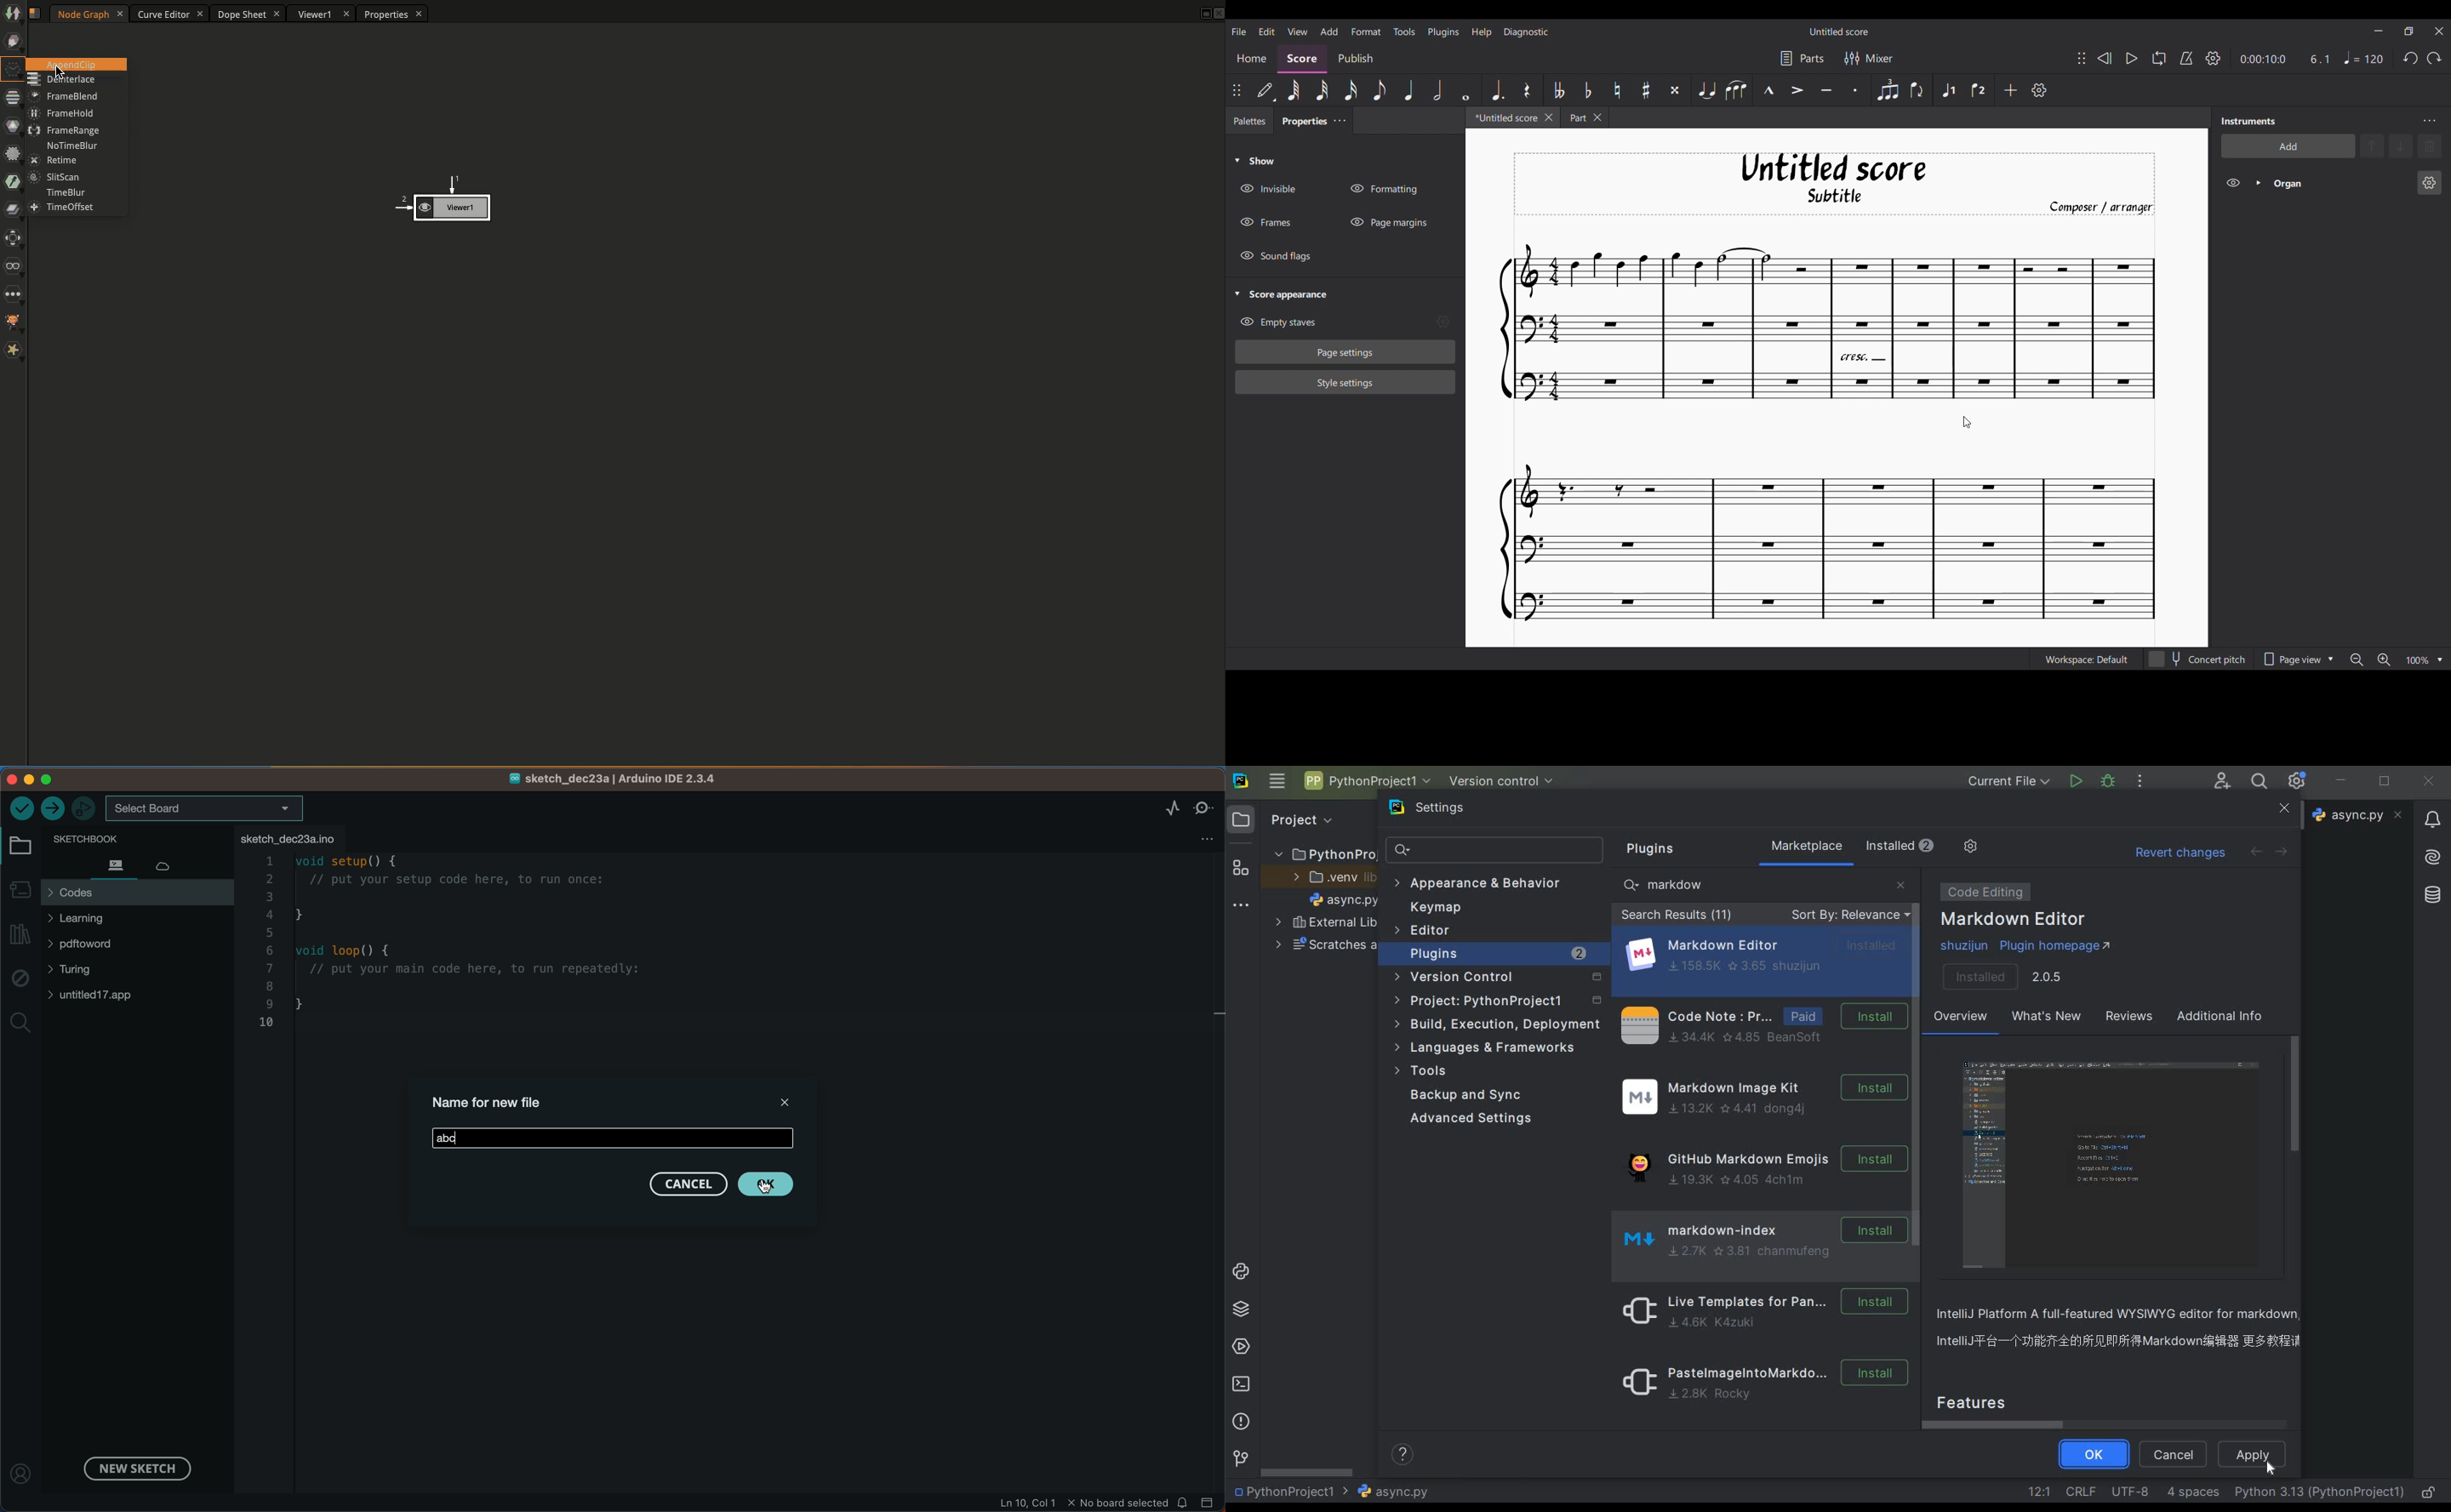 This screenshot has width=2464, height=1512. Describe the element at coordinates (2220, 1018) in the screenshot. I see `additional info` at that location.